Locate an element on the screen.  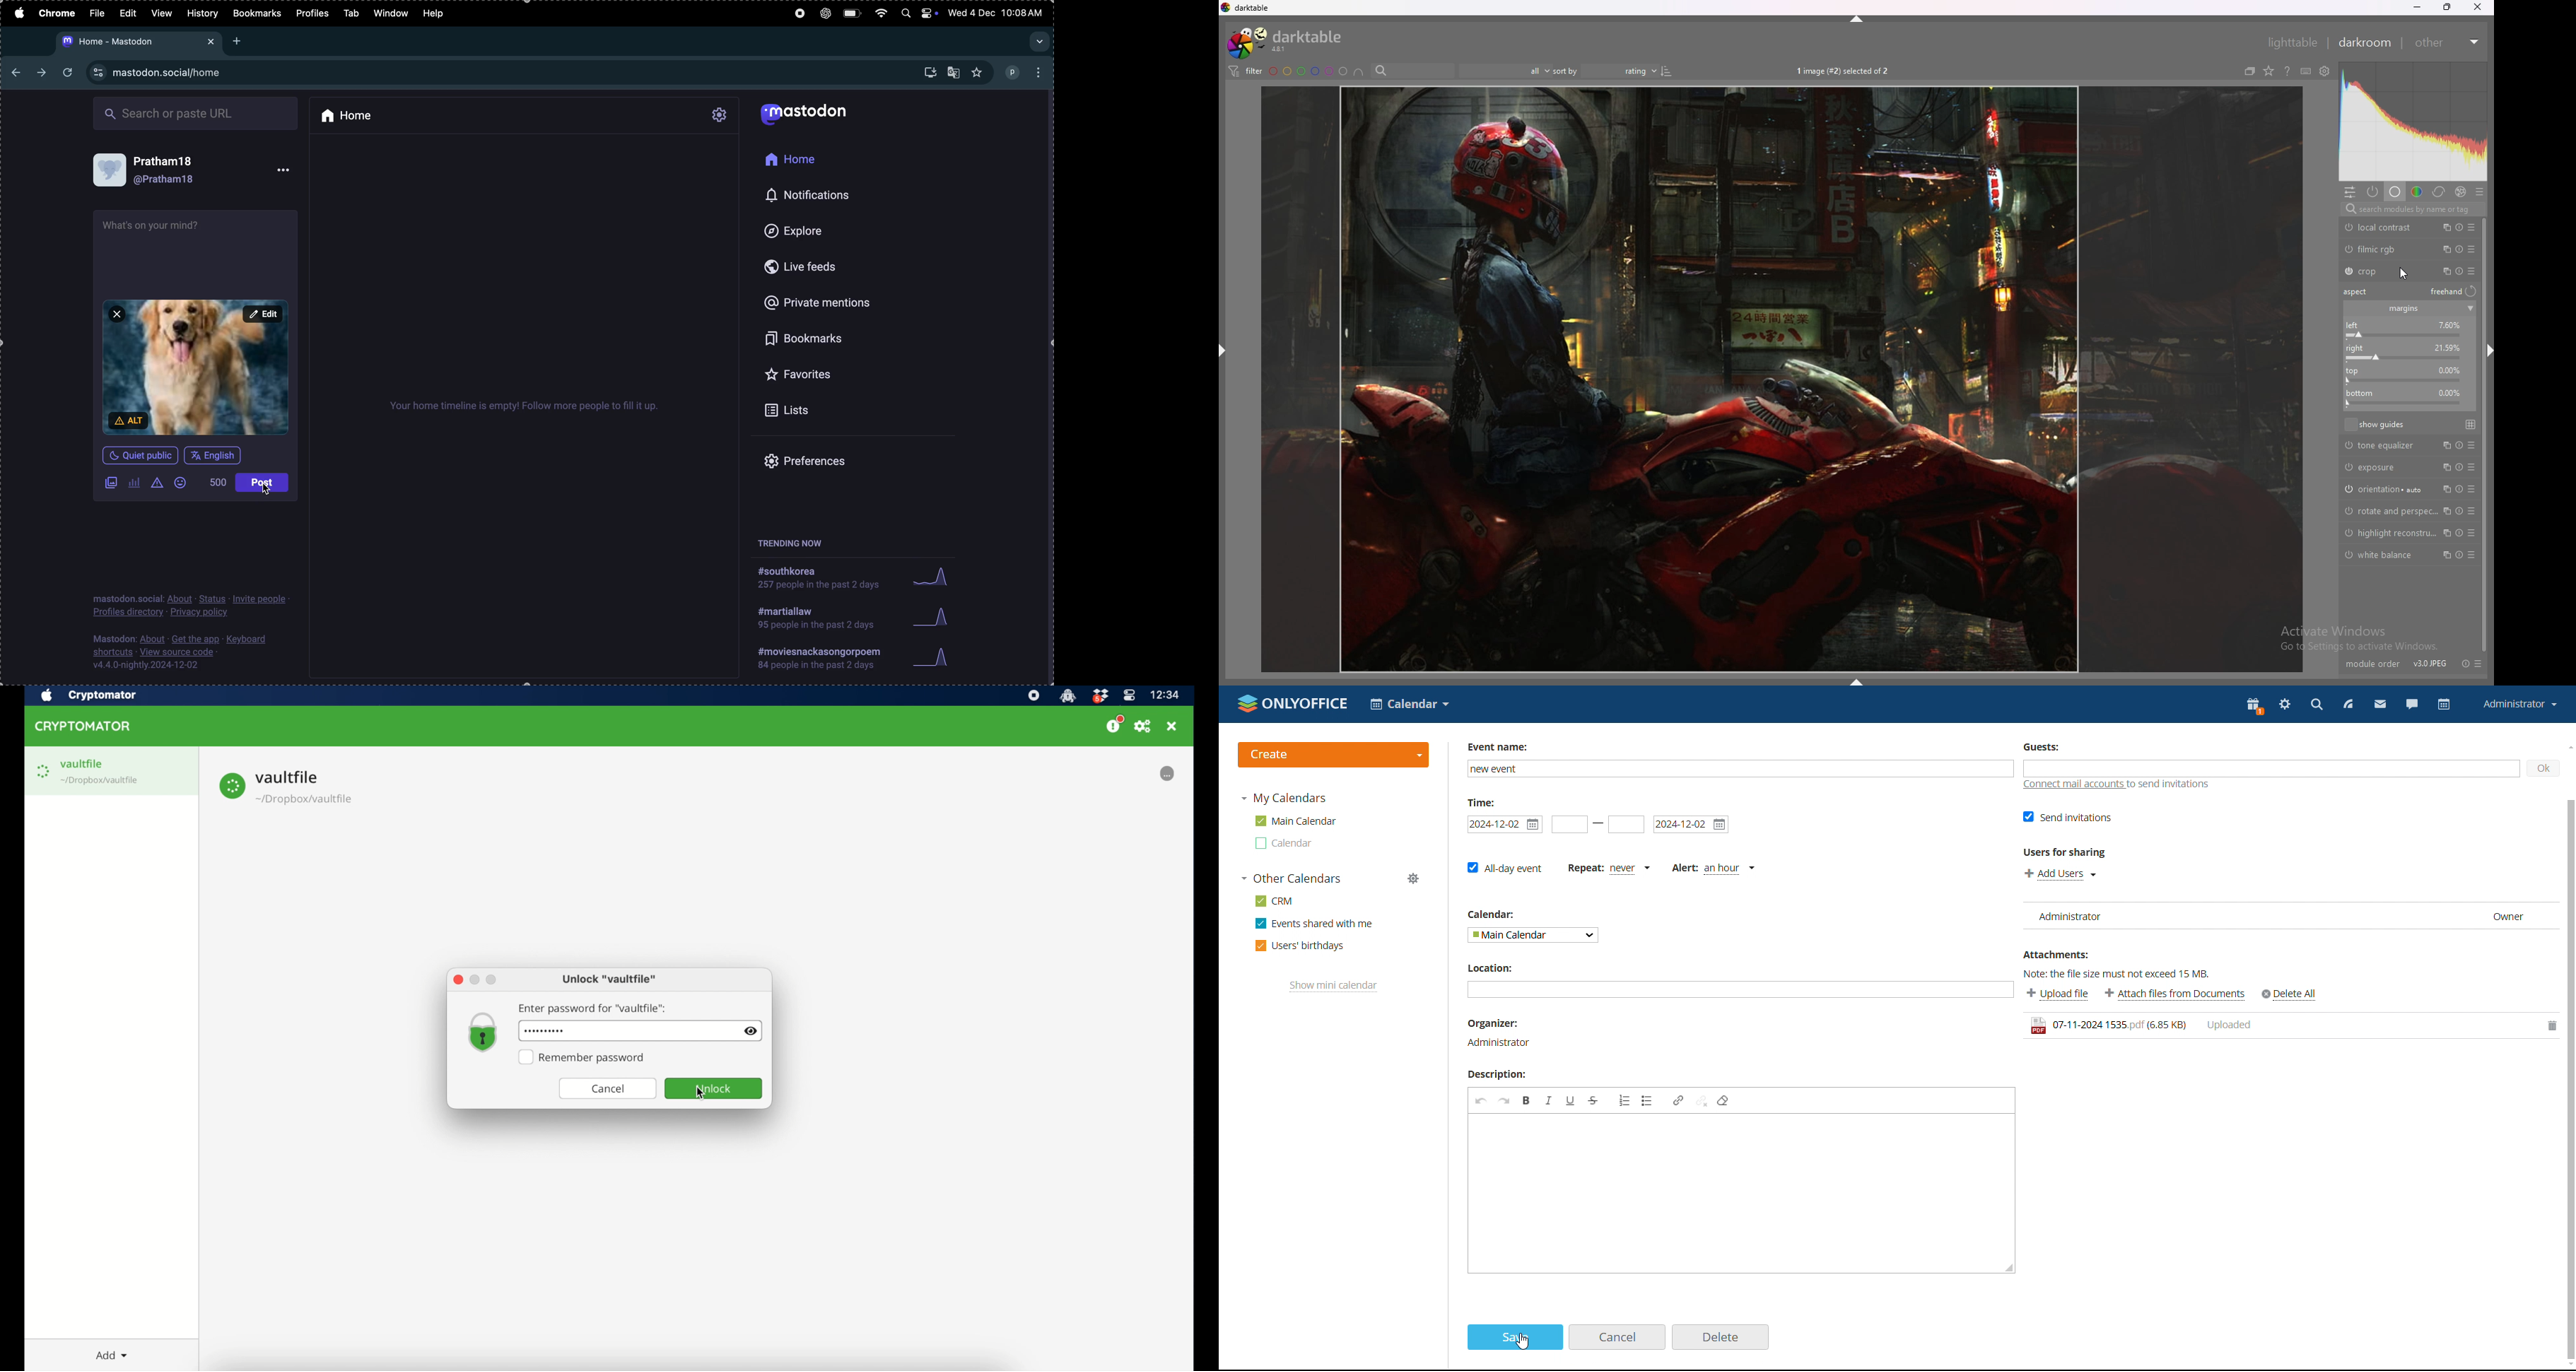
hide is located at coordinates (1856, 680).